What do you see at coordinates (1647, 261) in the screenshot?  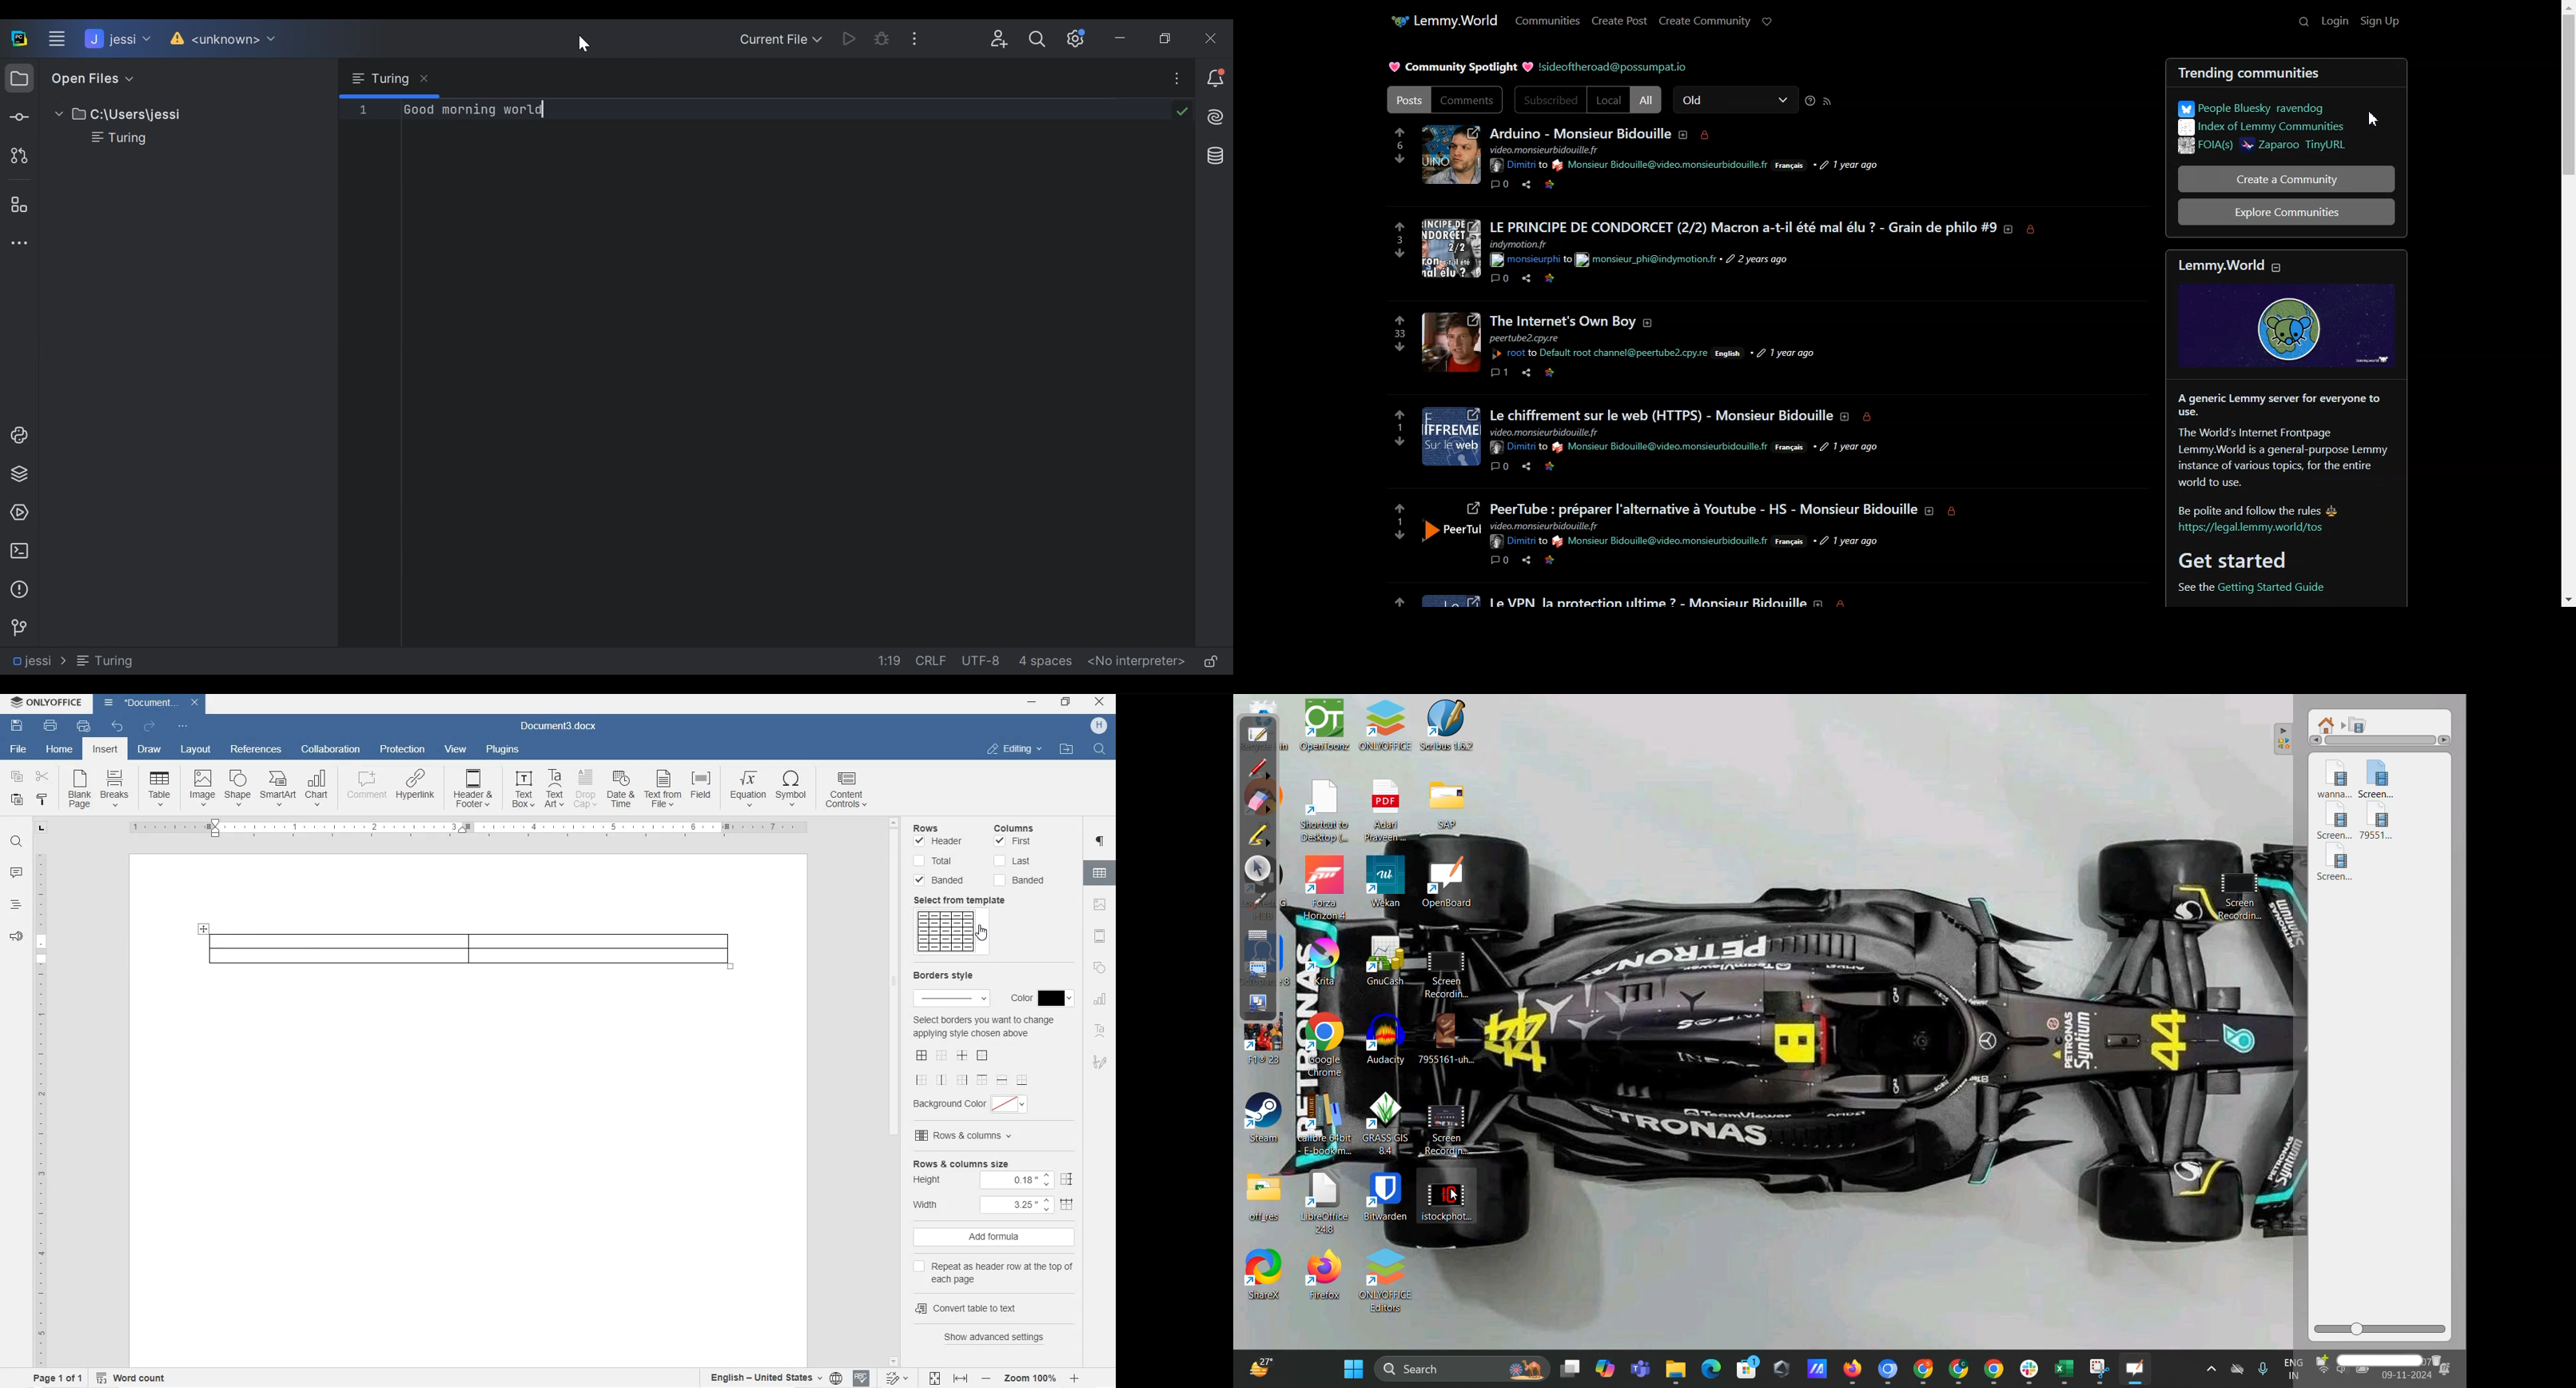 I see `text` at bounding box center [1647, 261].